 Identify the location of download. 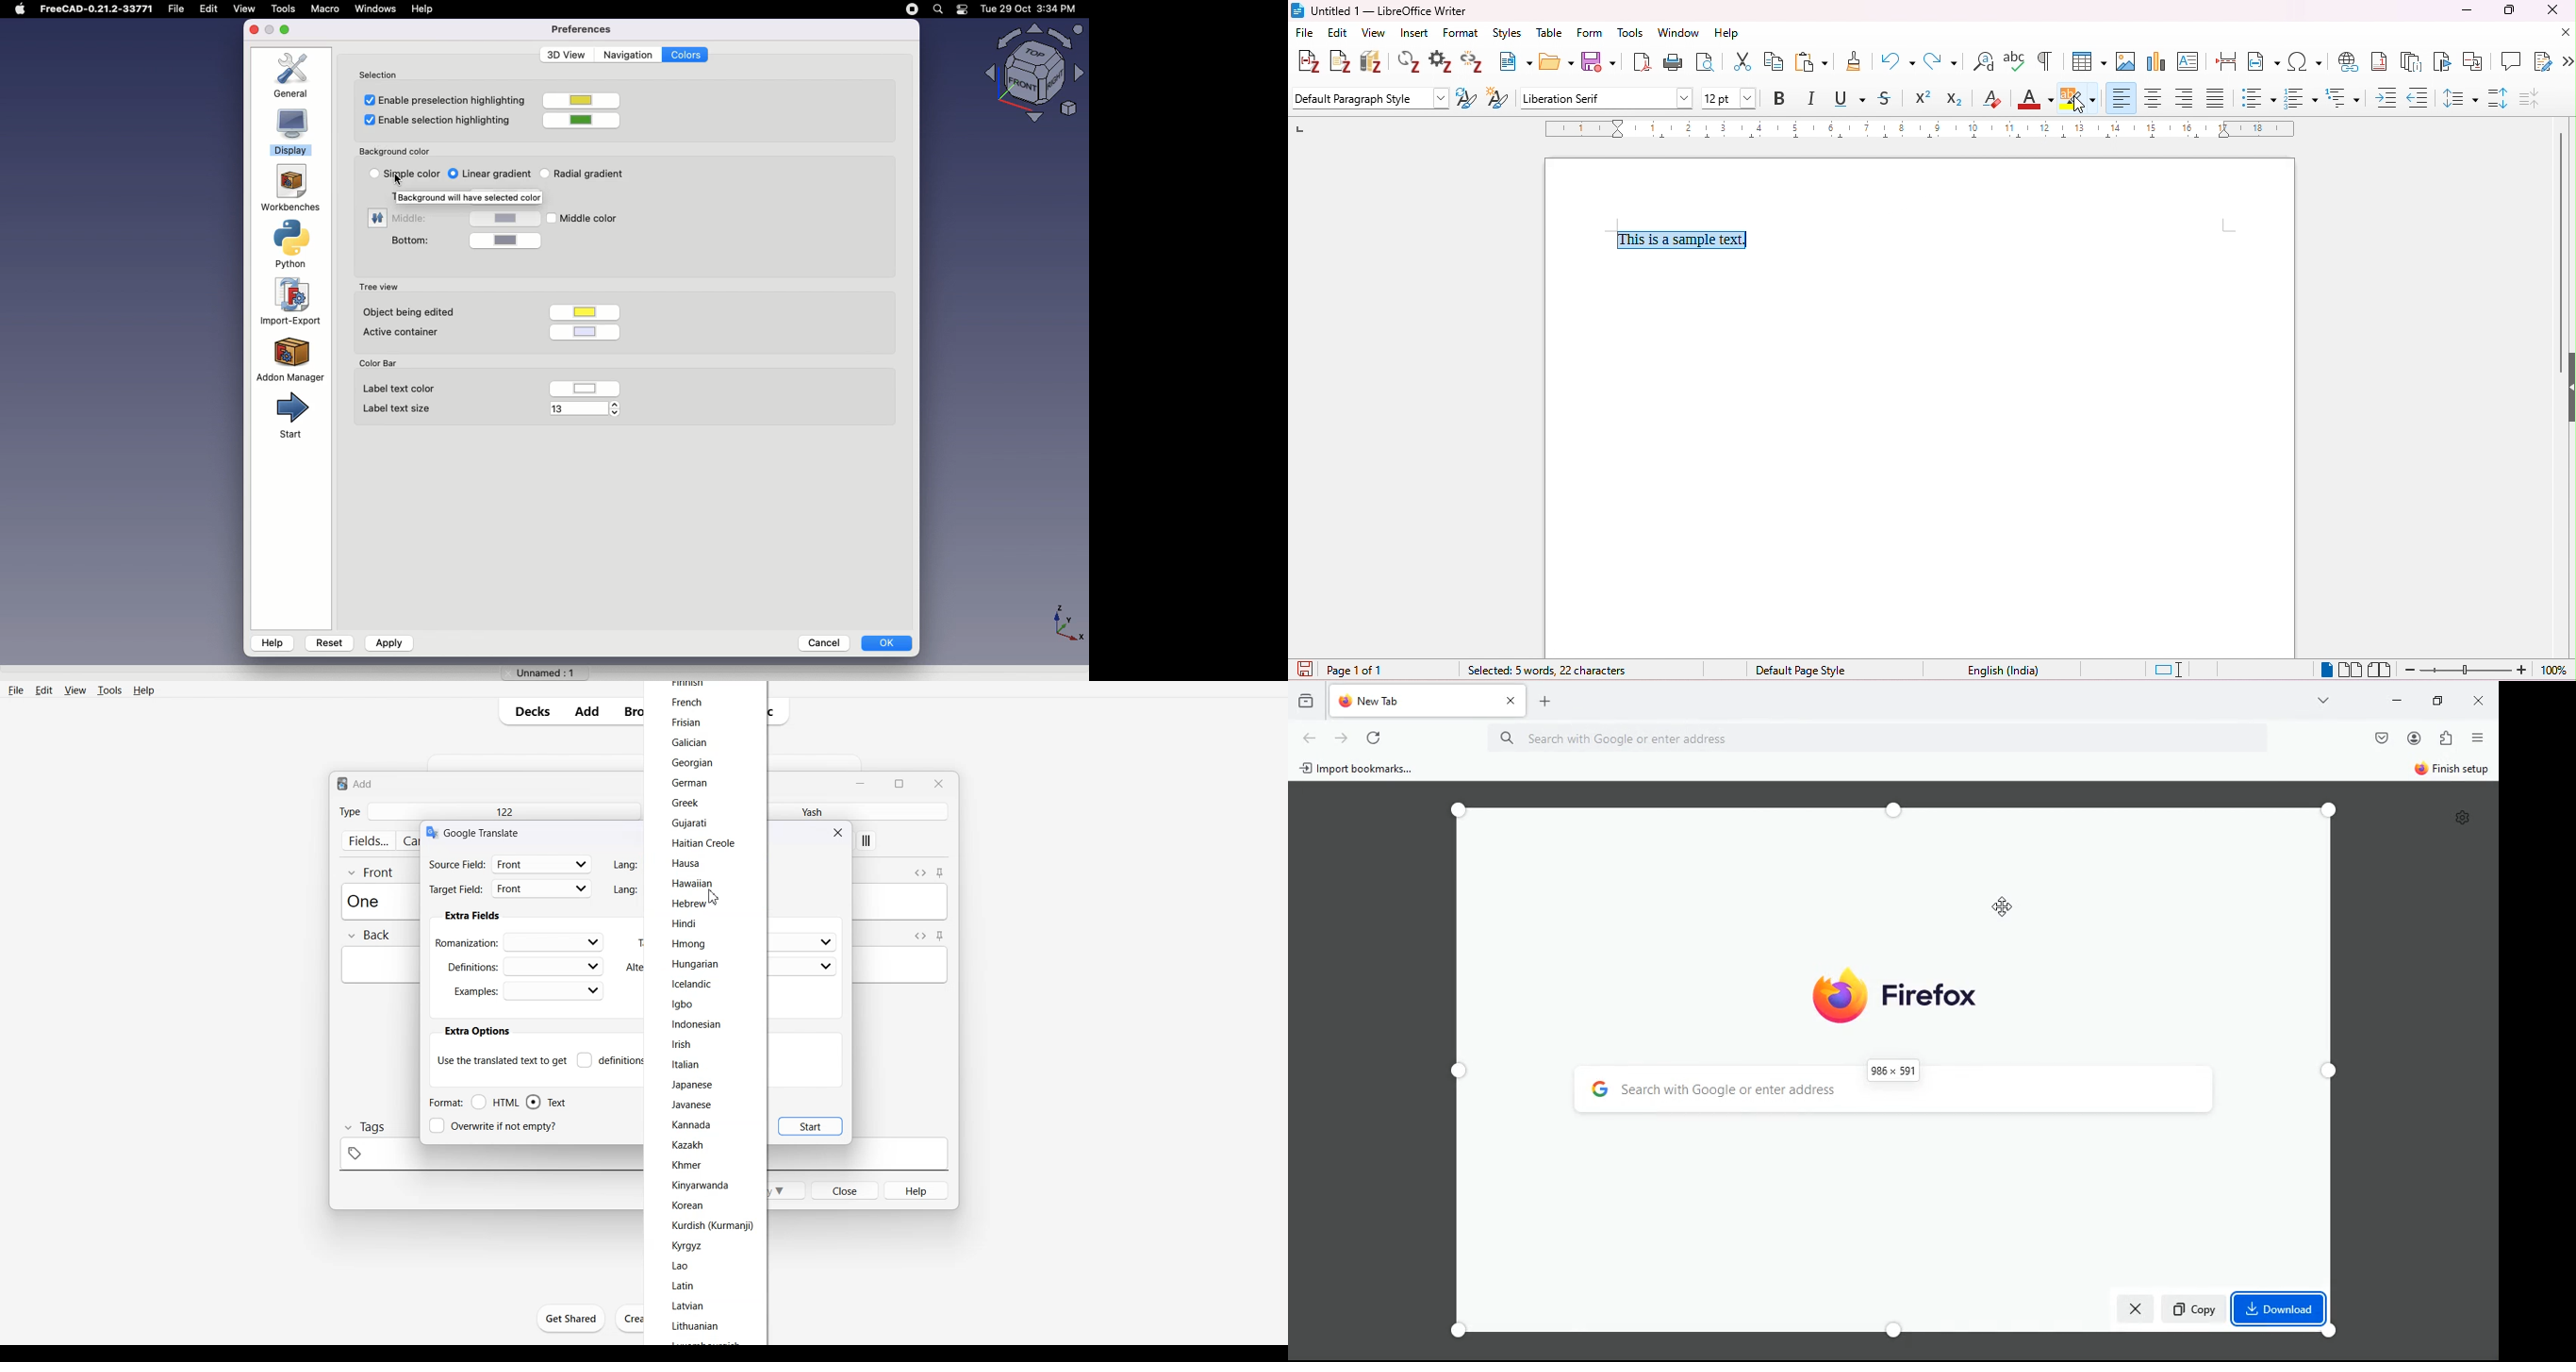
(2280, 1309).